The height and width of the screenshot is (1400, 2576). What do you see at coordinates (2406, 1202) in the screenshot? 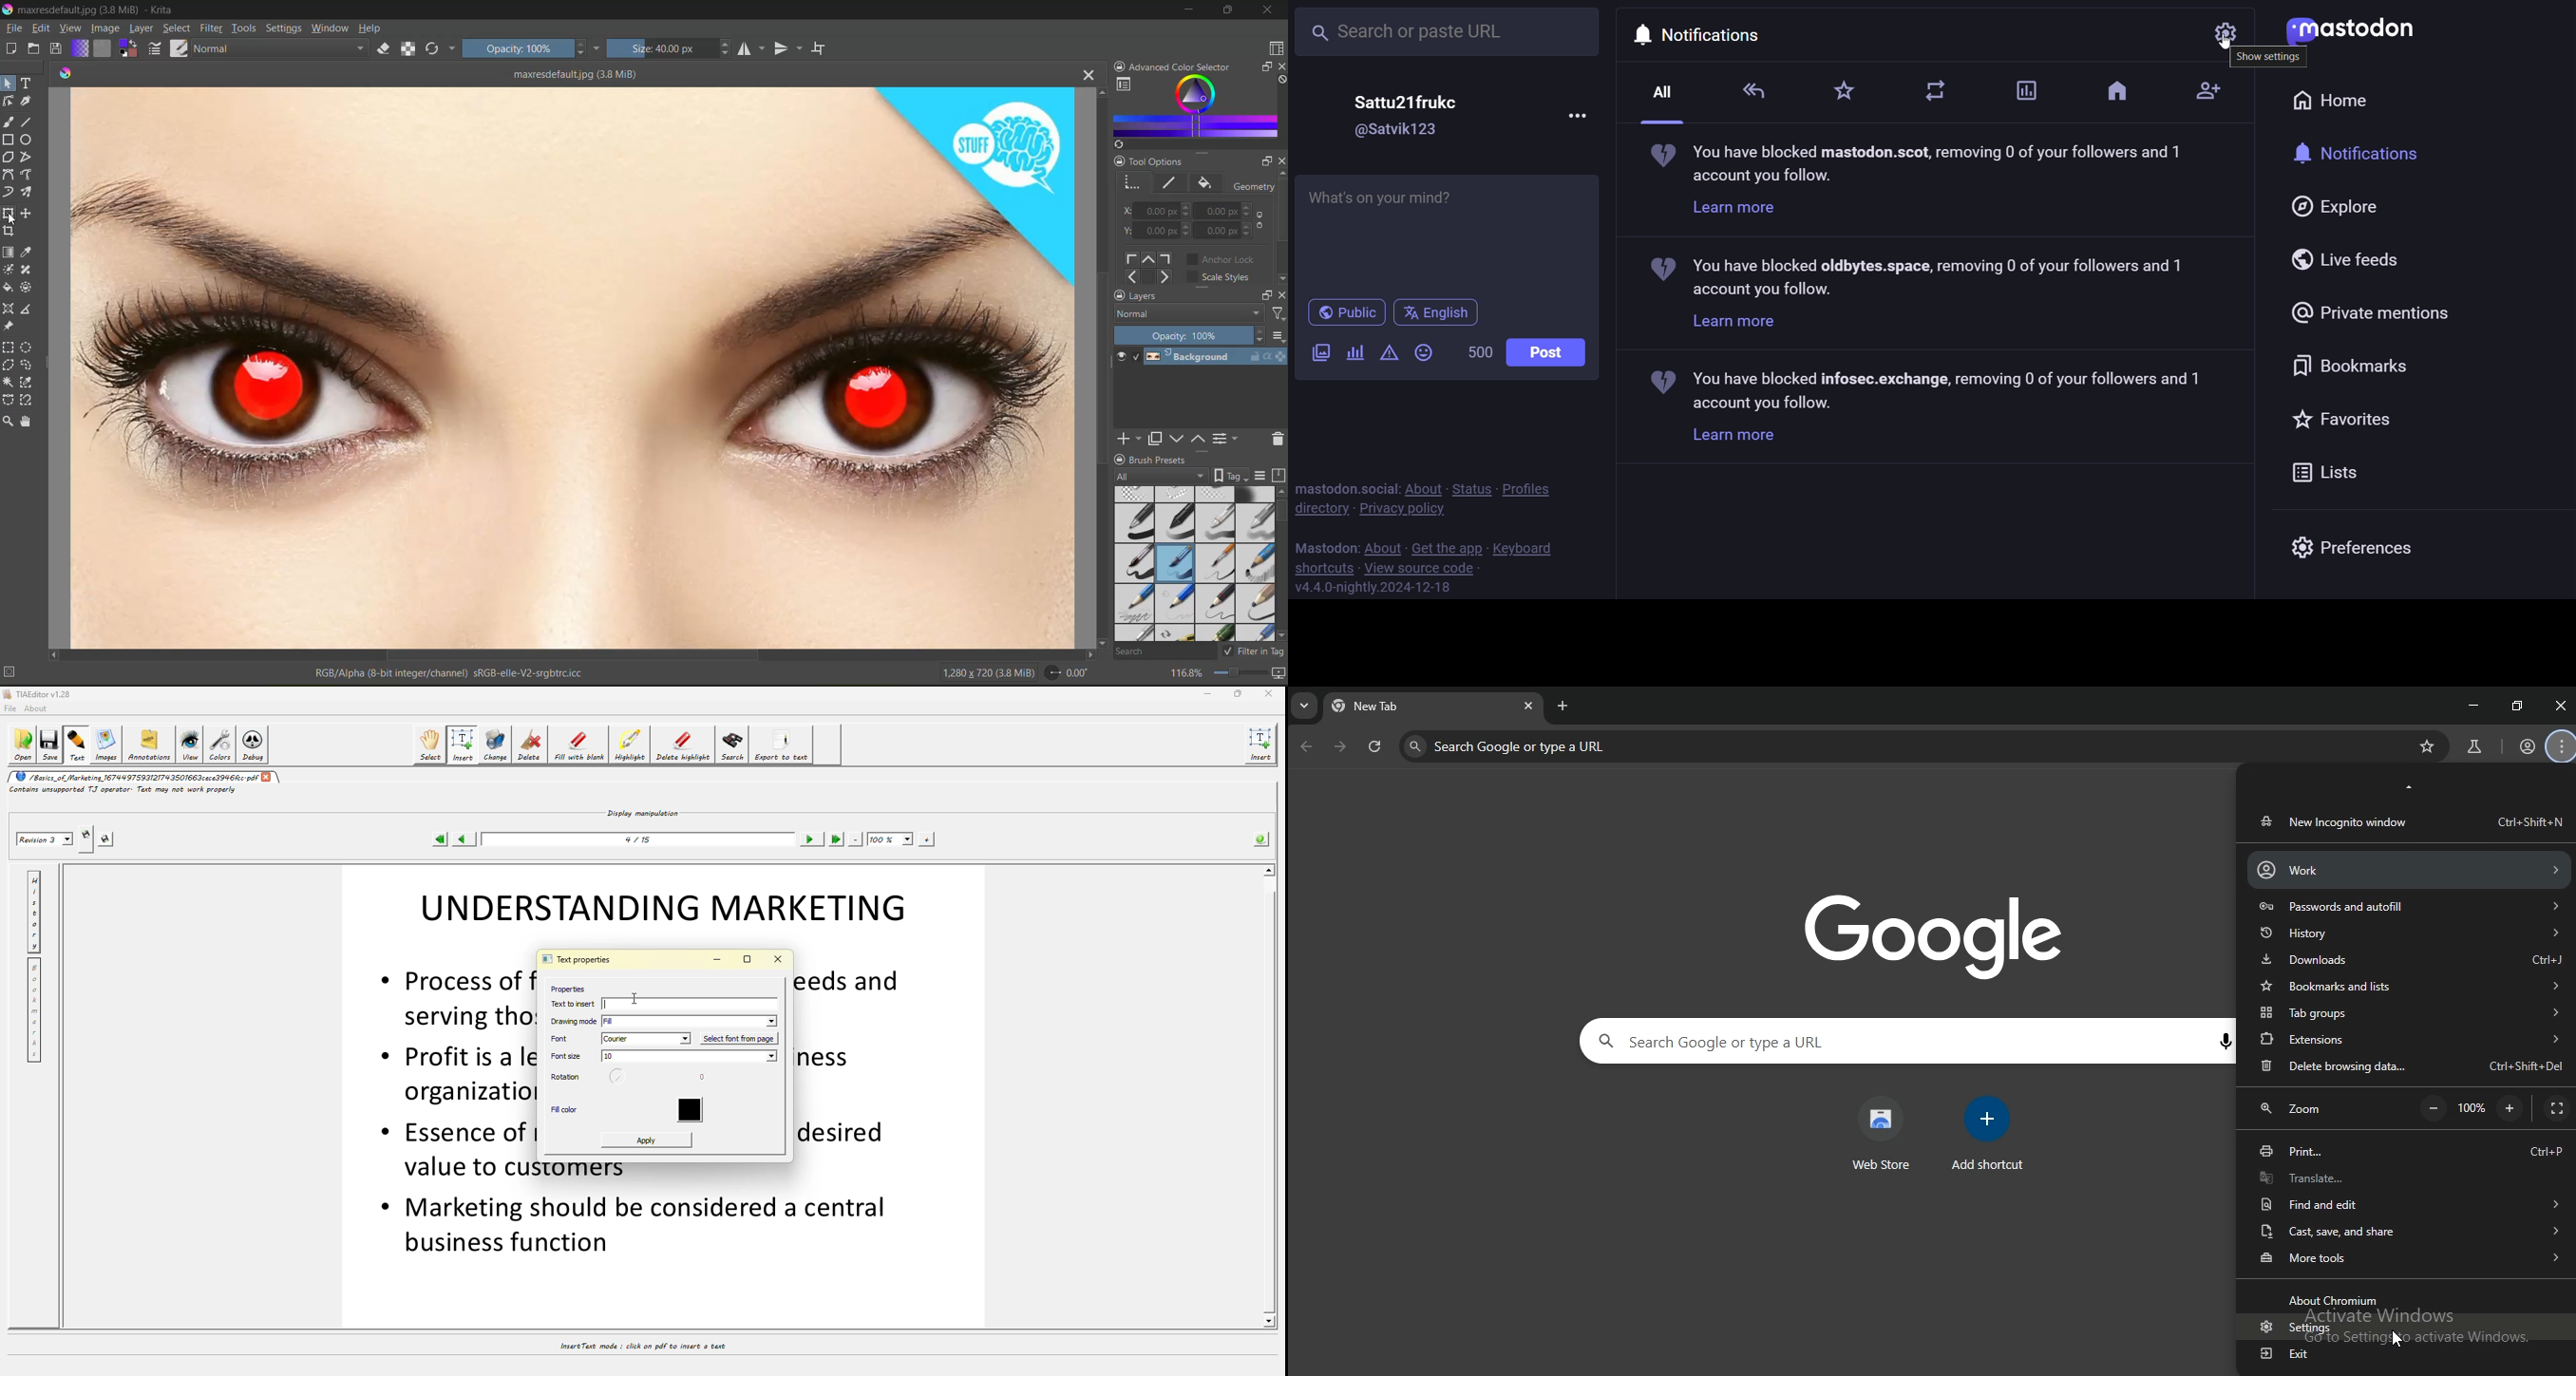
I see `find and edit` at bounding box center [2406, 1202].